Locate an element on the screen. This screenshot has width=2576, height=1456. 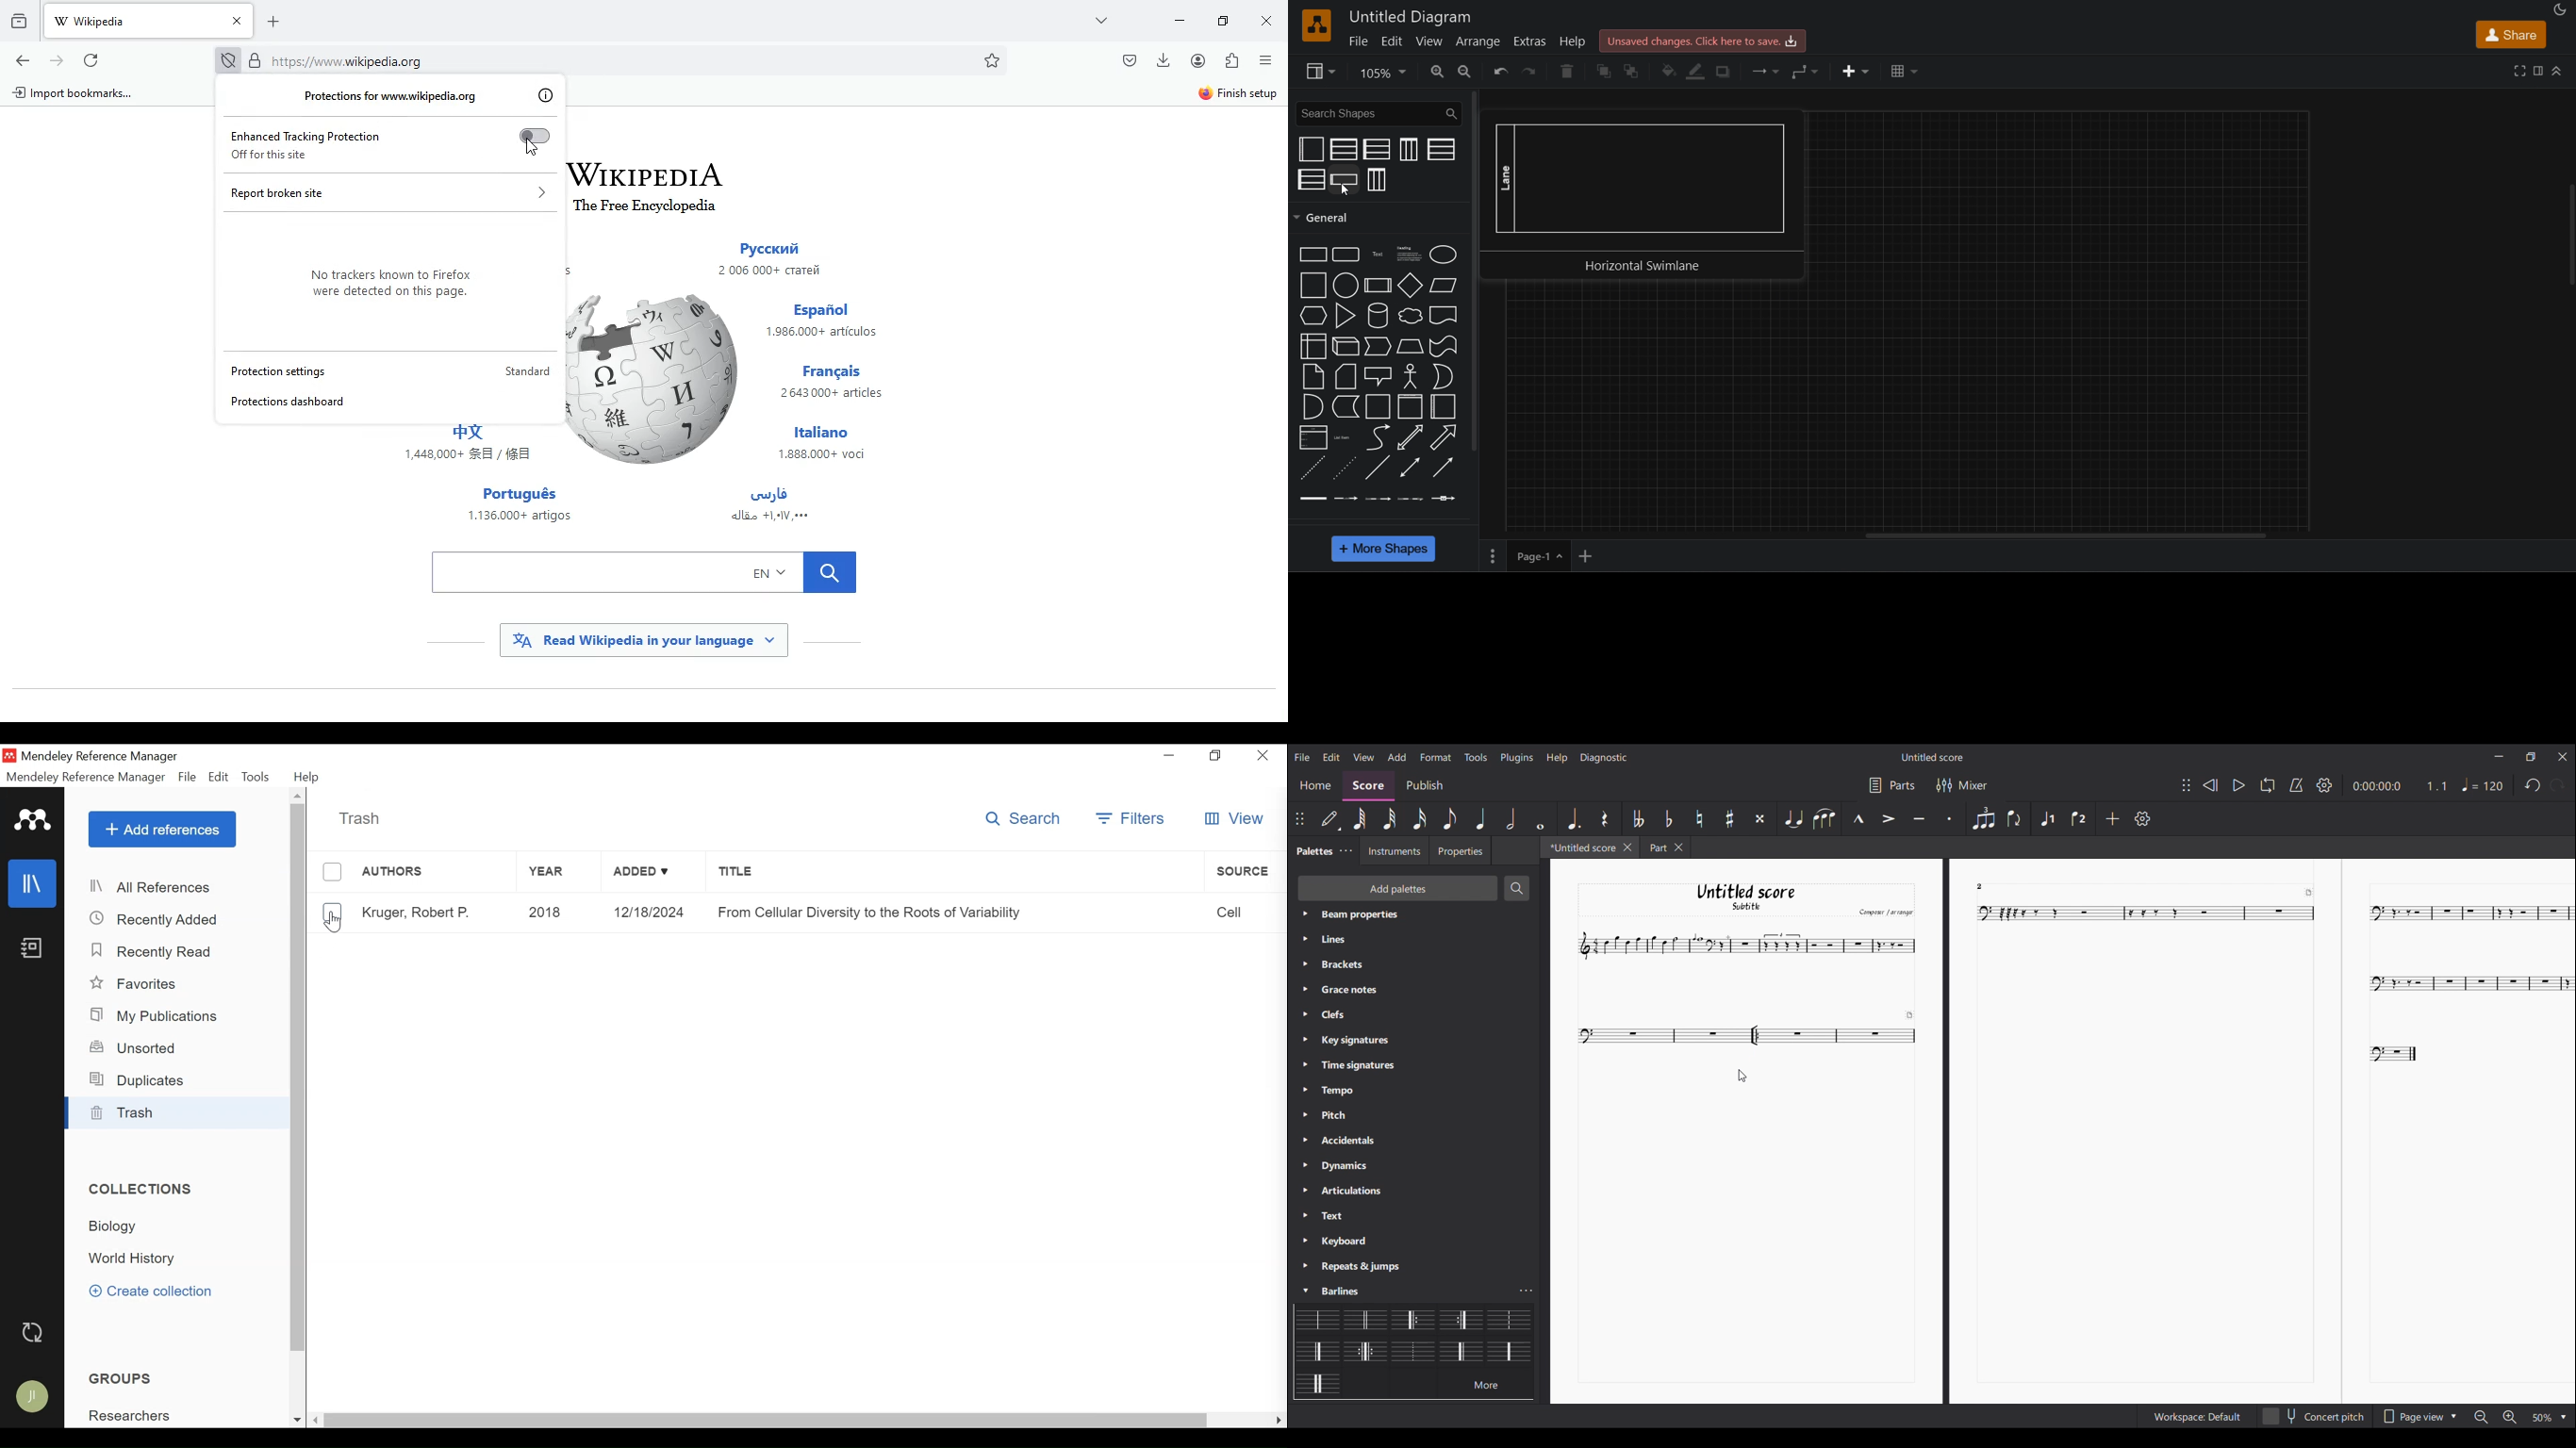
standard is located at coordinates (527, 371).